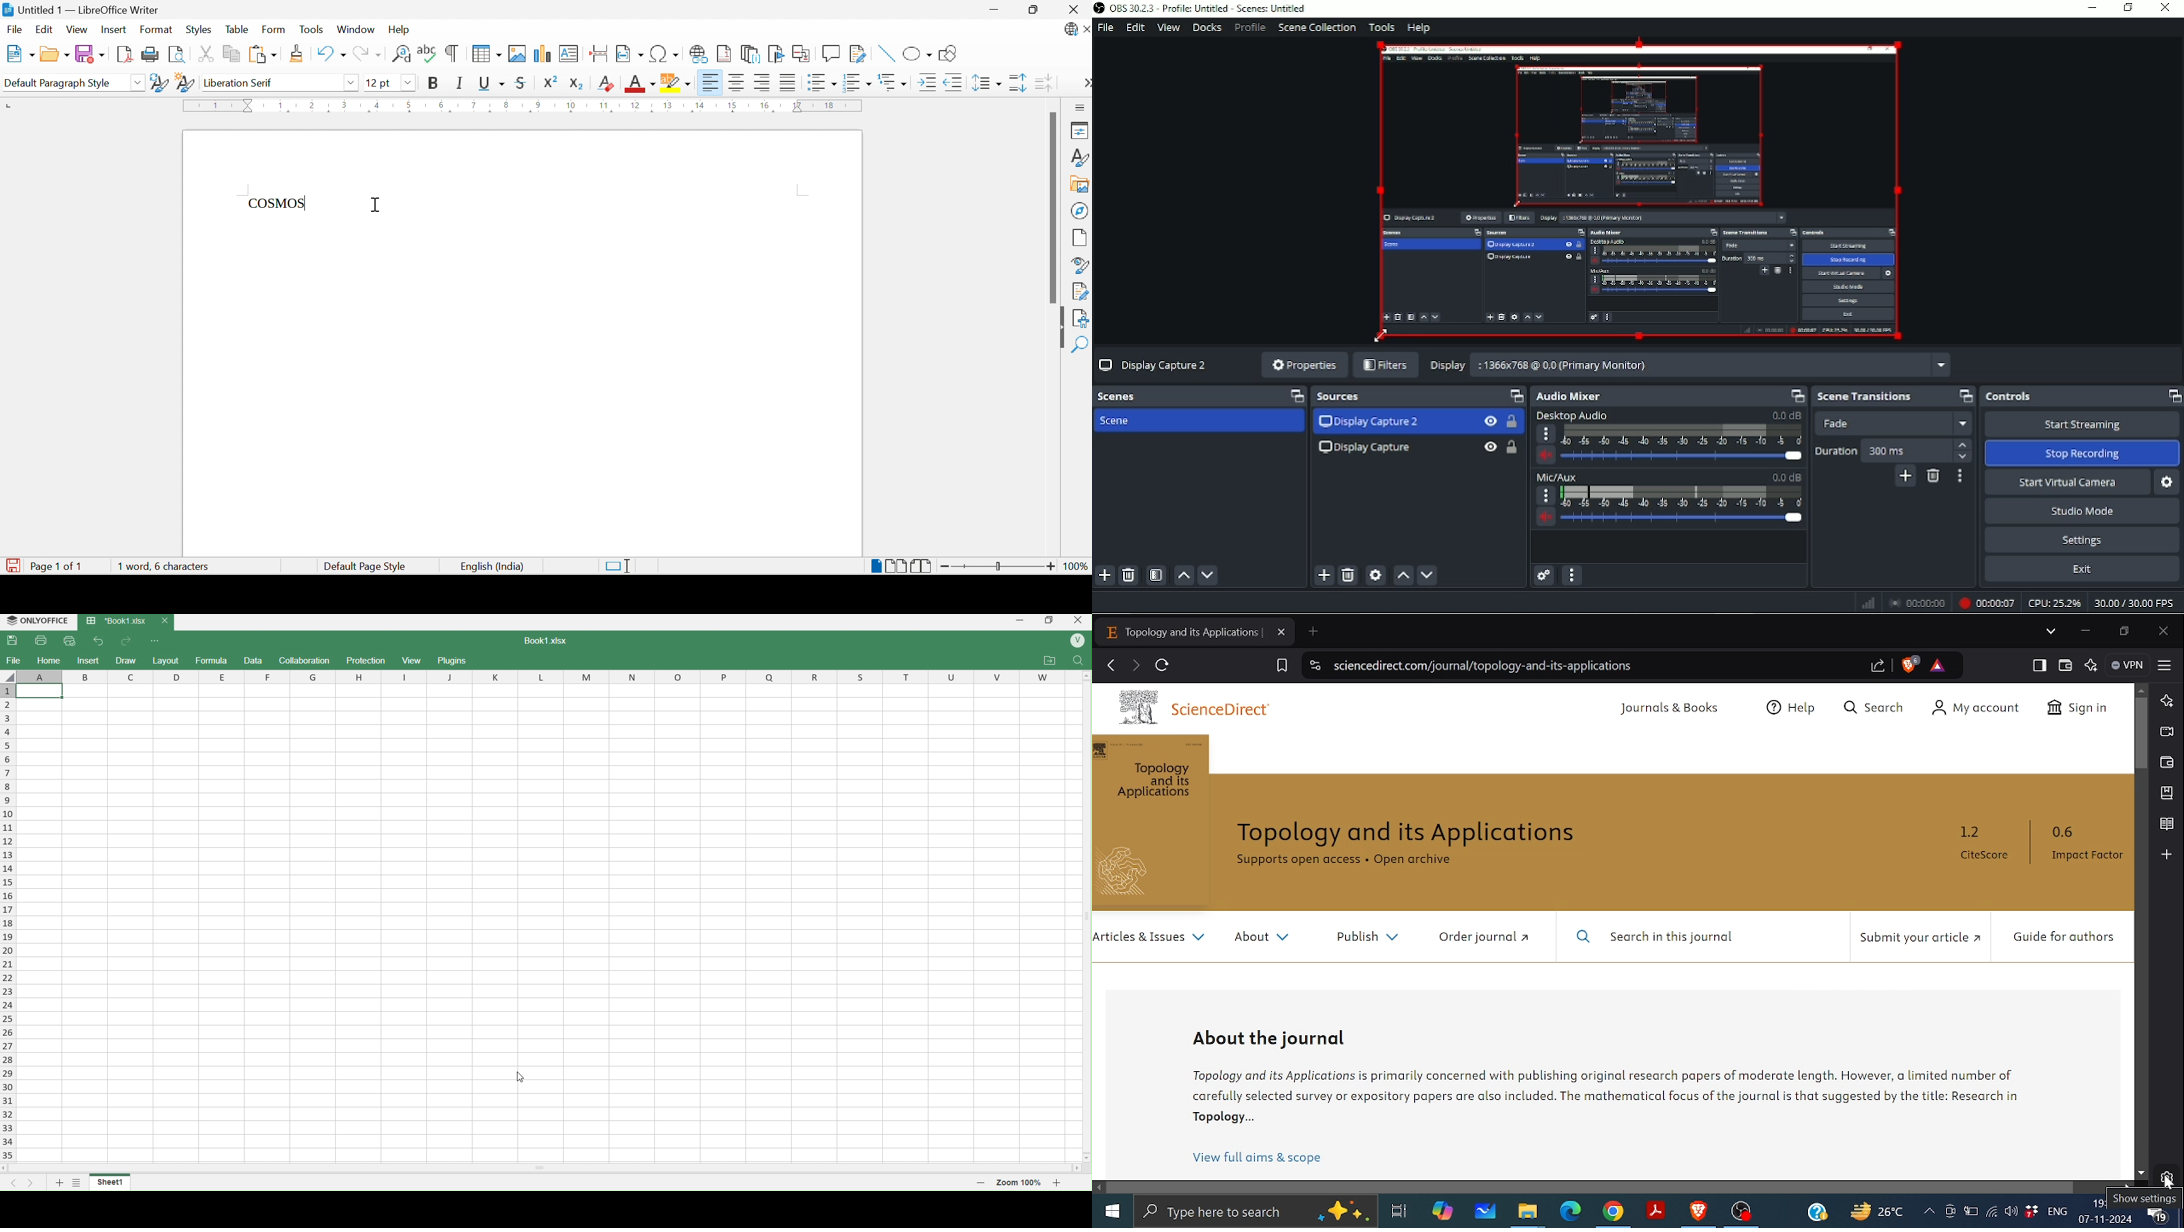  Describe the element at coordinates (262, 54) in the screenshot. I see `Paste` at that location.